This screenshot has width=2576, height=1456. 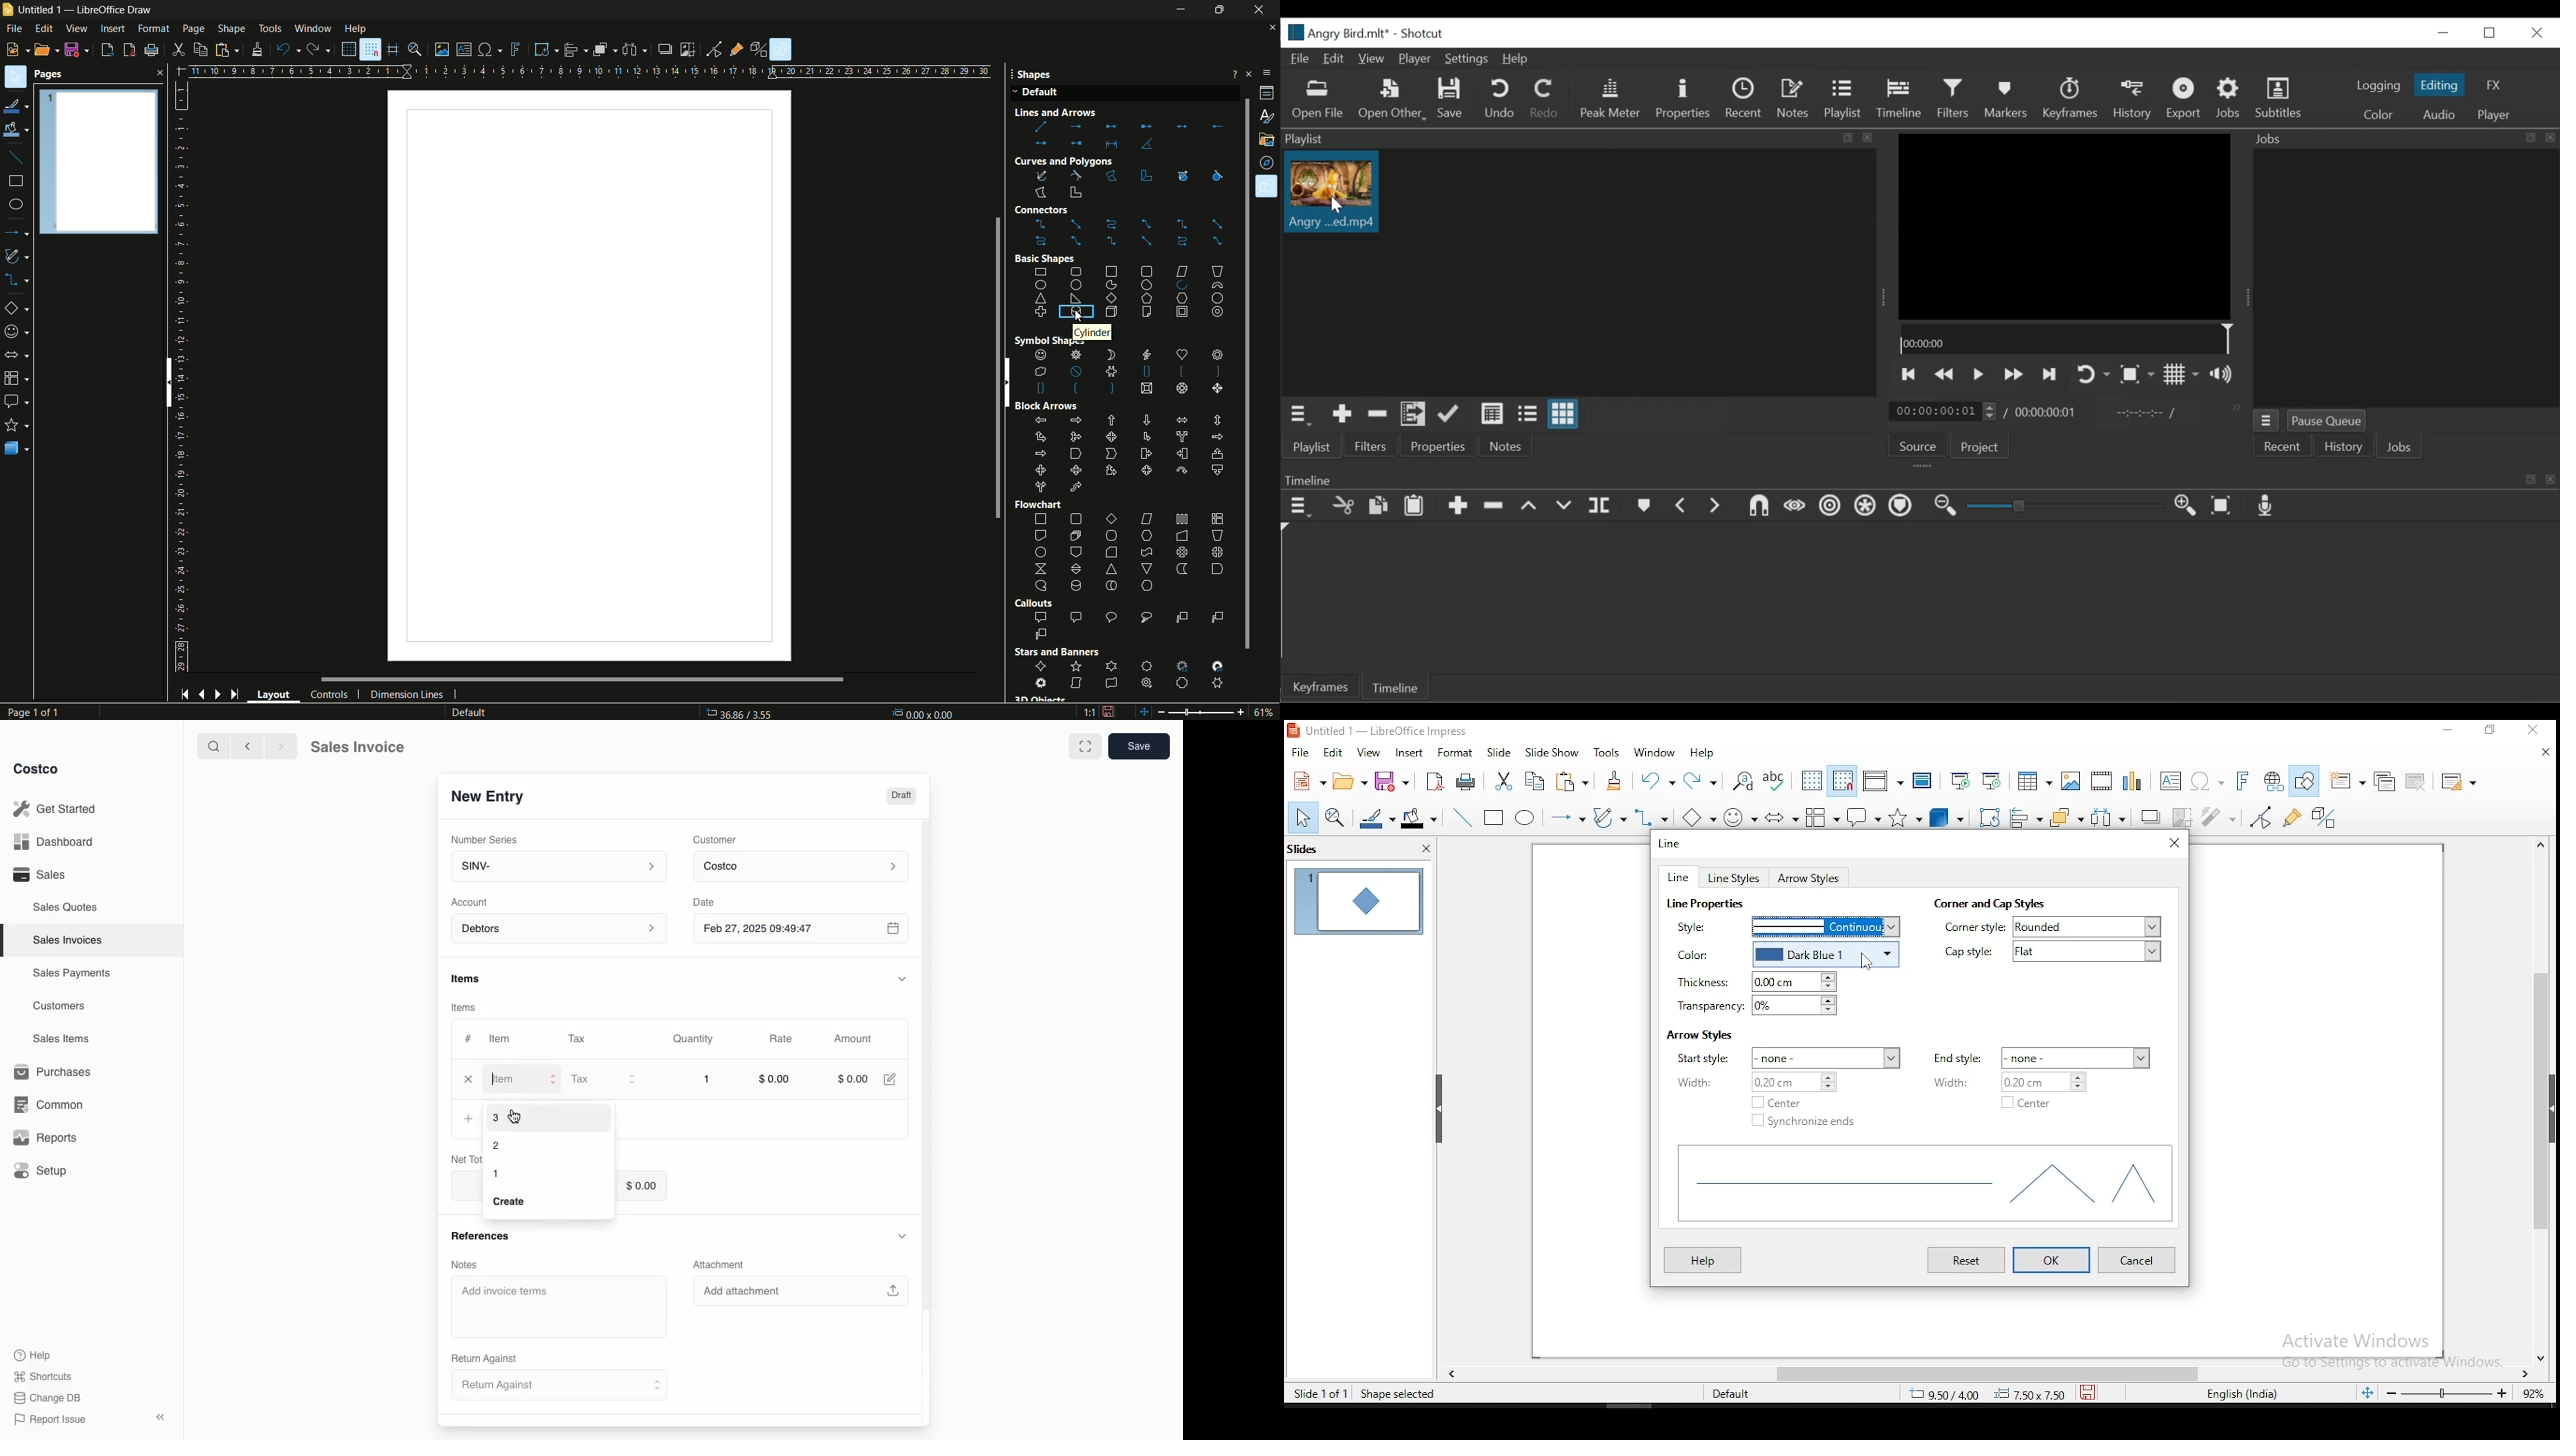 I want to click on line style, so click(x=1708, y=926).